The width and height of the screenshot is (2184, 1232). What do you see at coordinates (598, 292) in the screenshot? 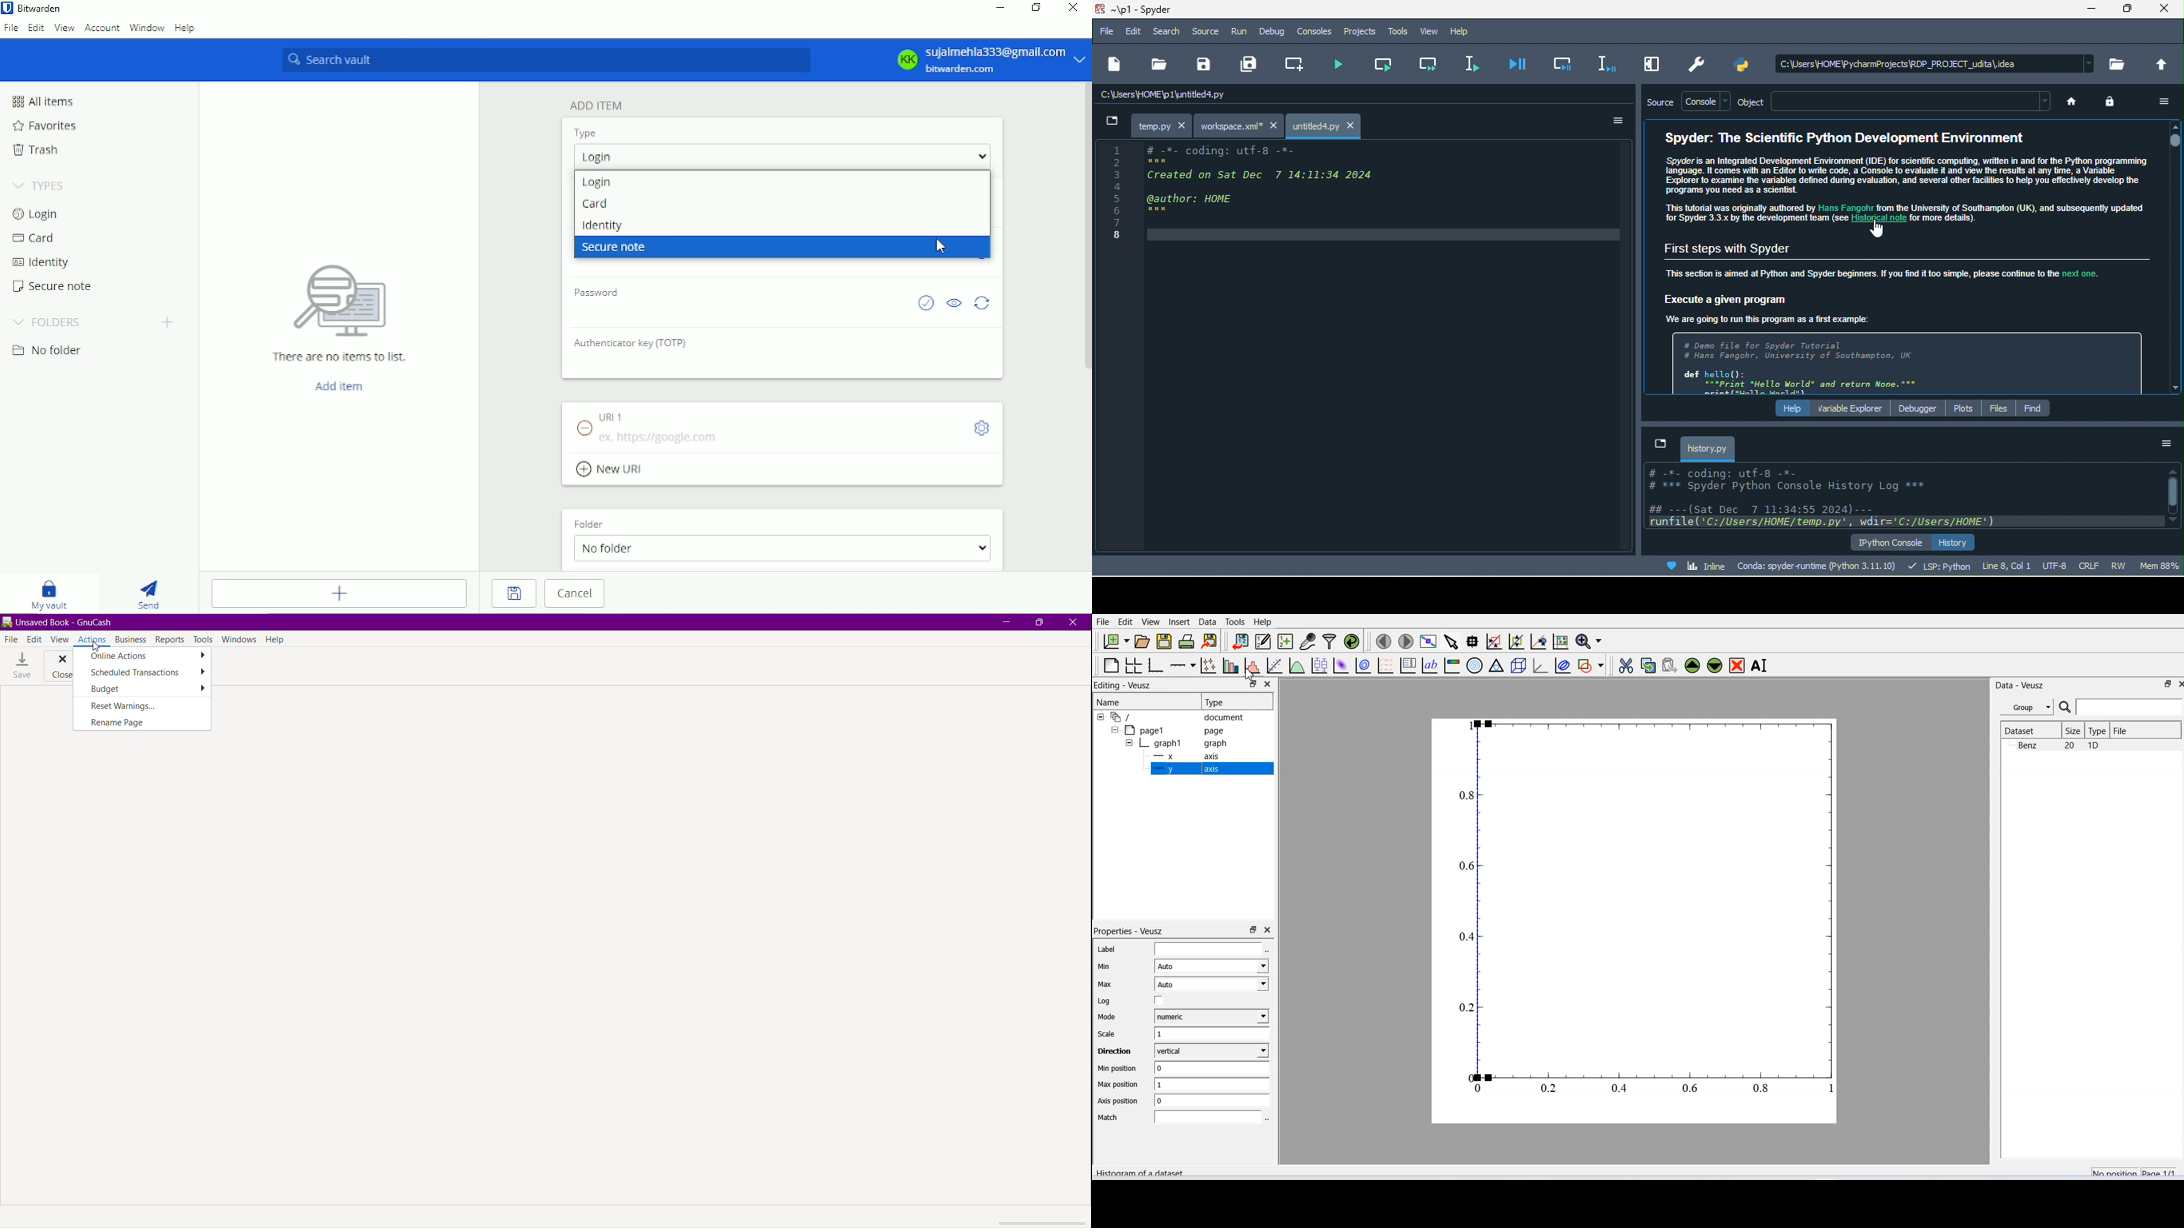
I see `Password` at bounding box center [598, 292].